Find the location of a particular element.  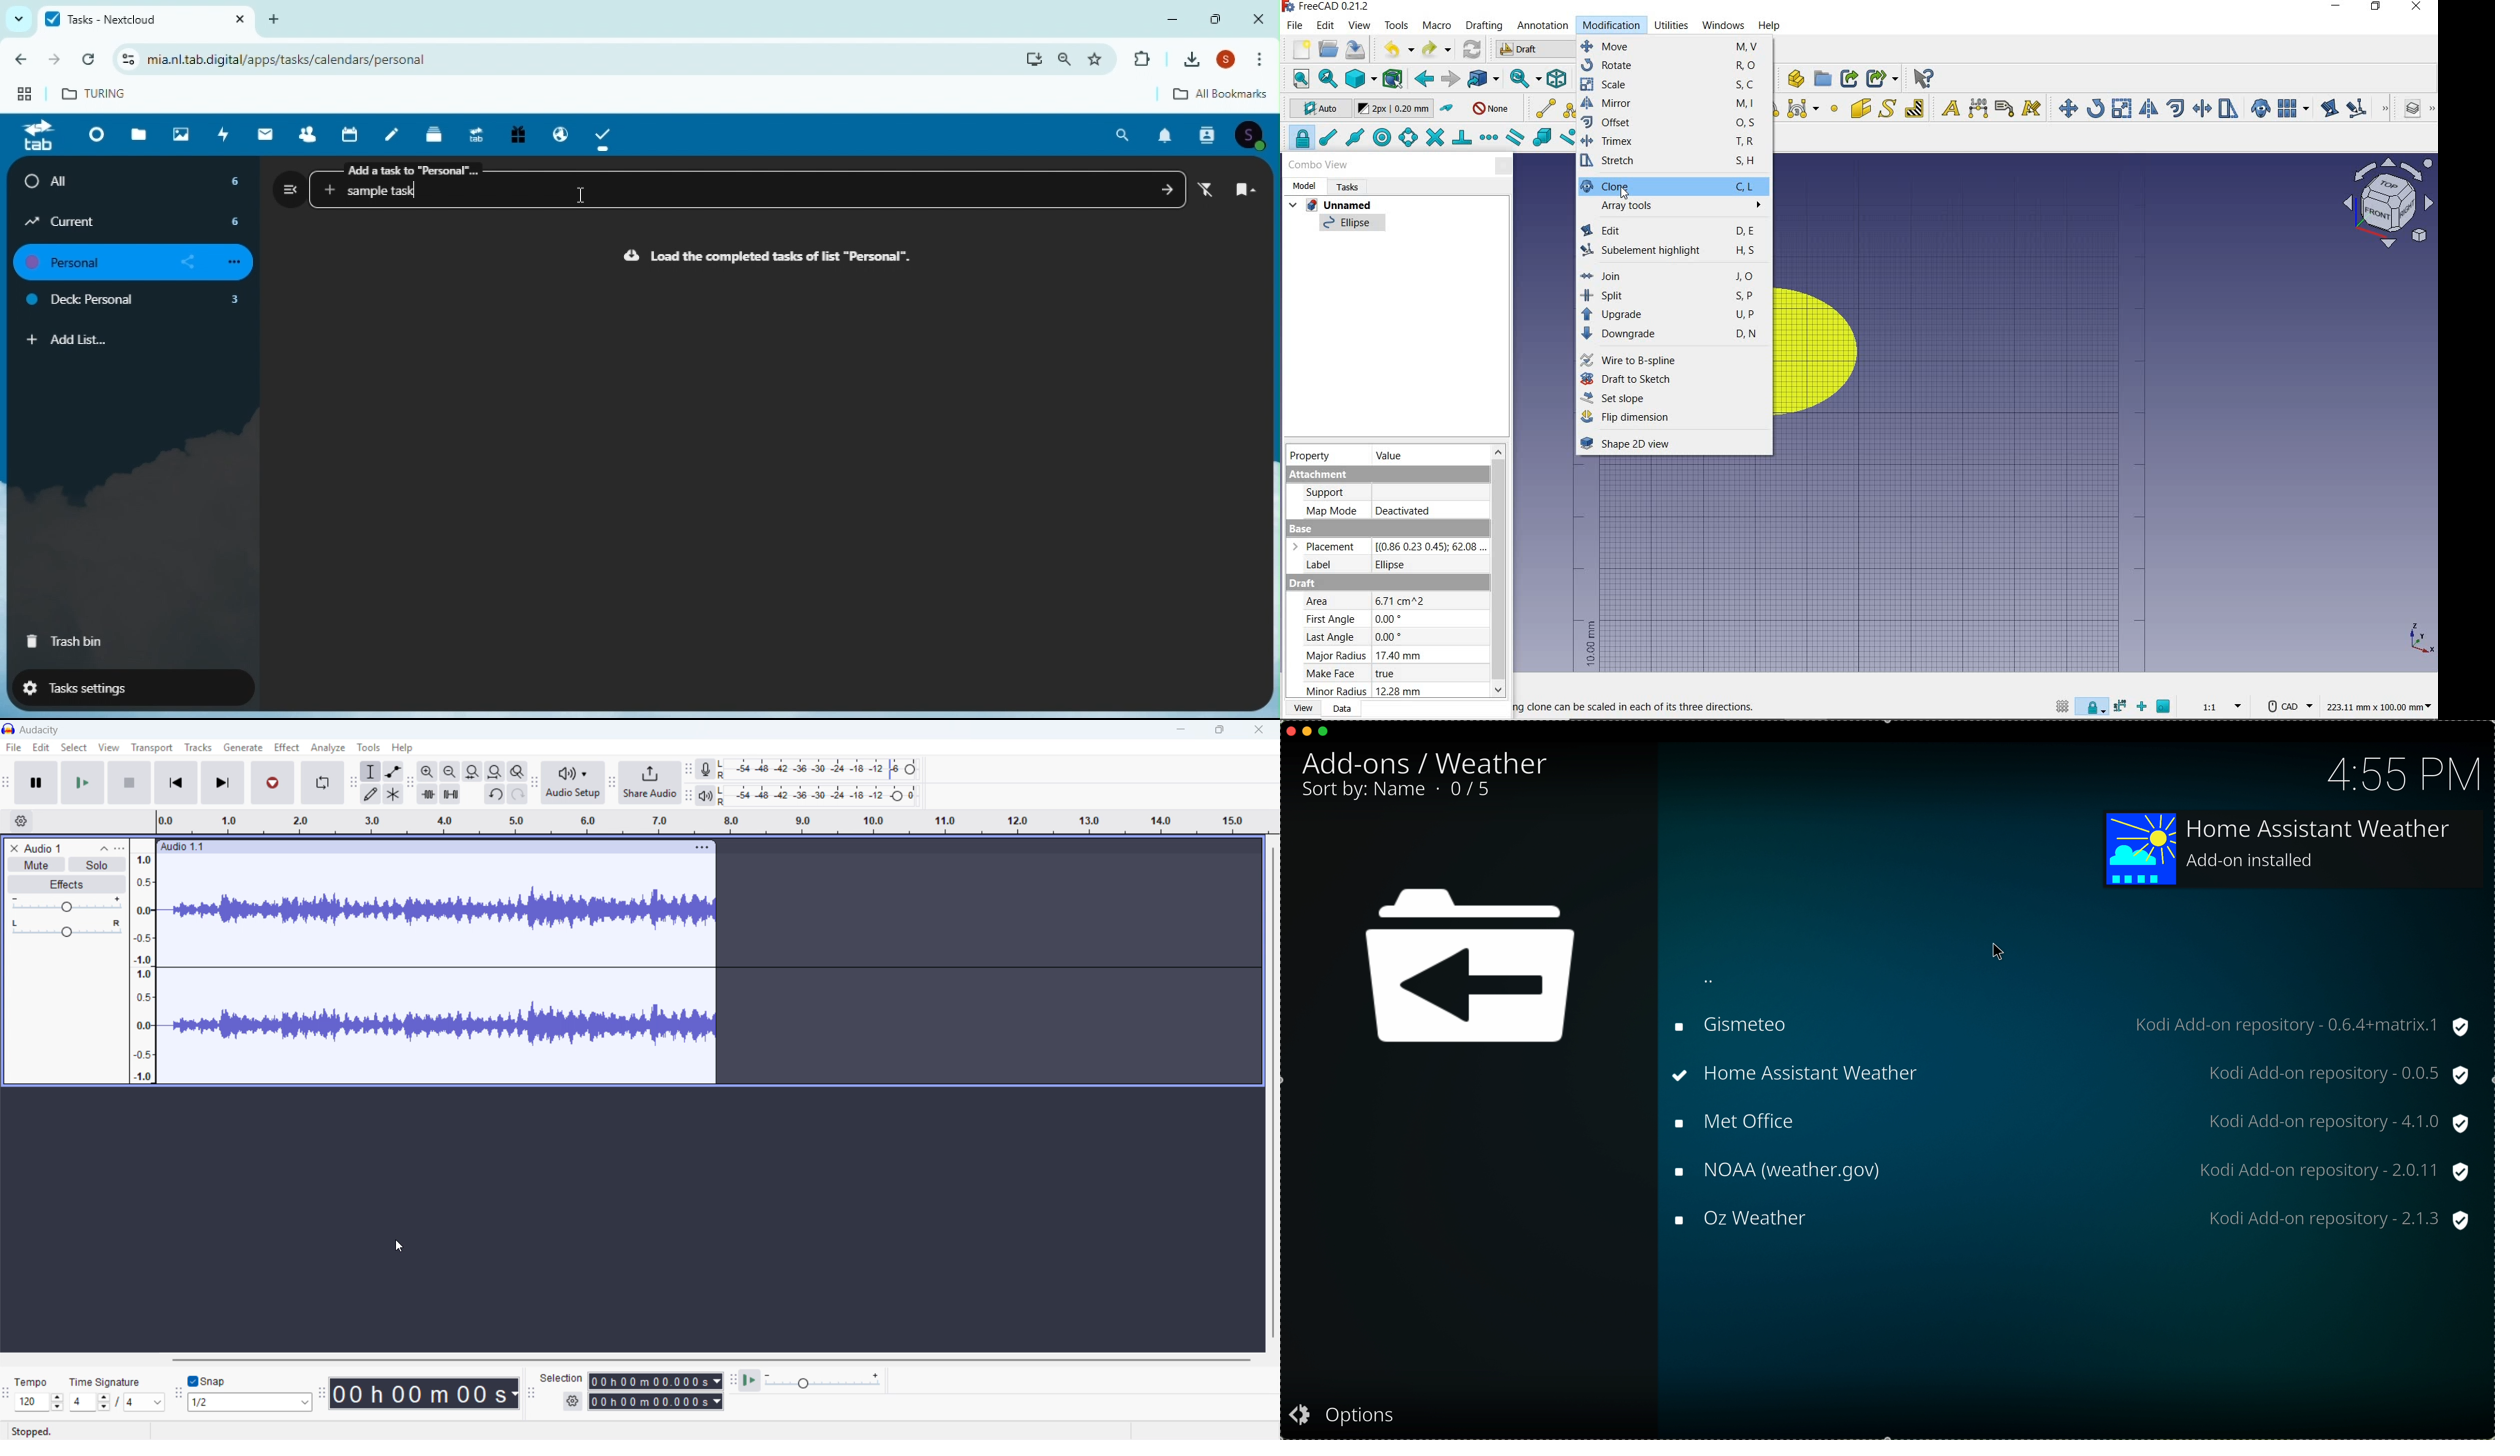

text is located at coordinates (1948, 106).